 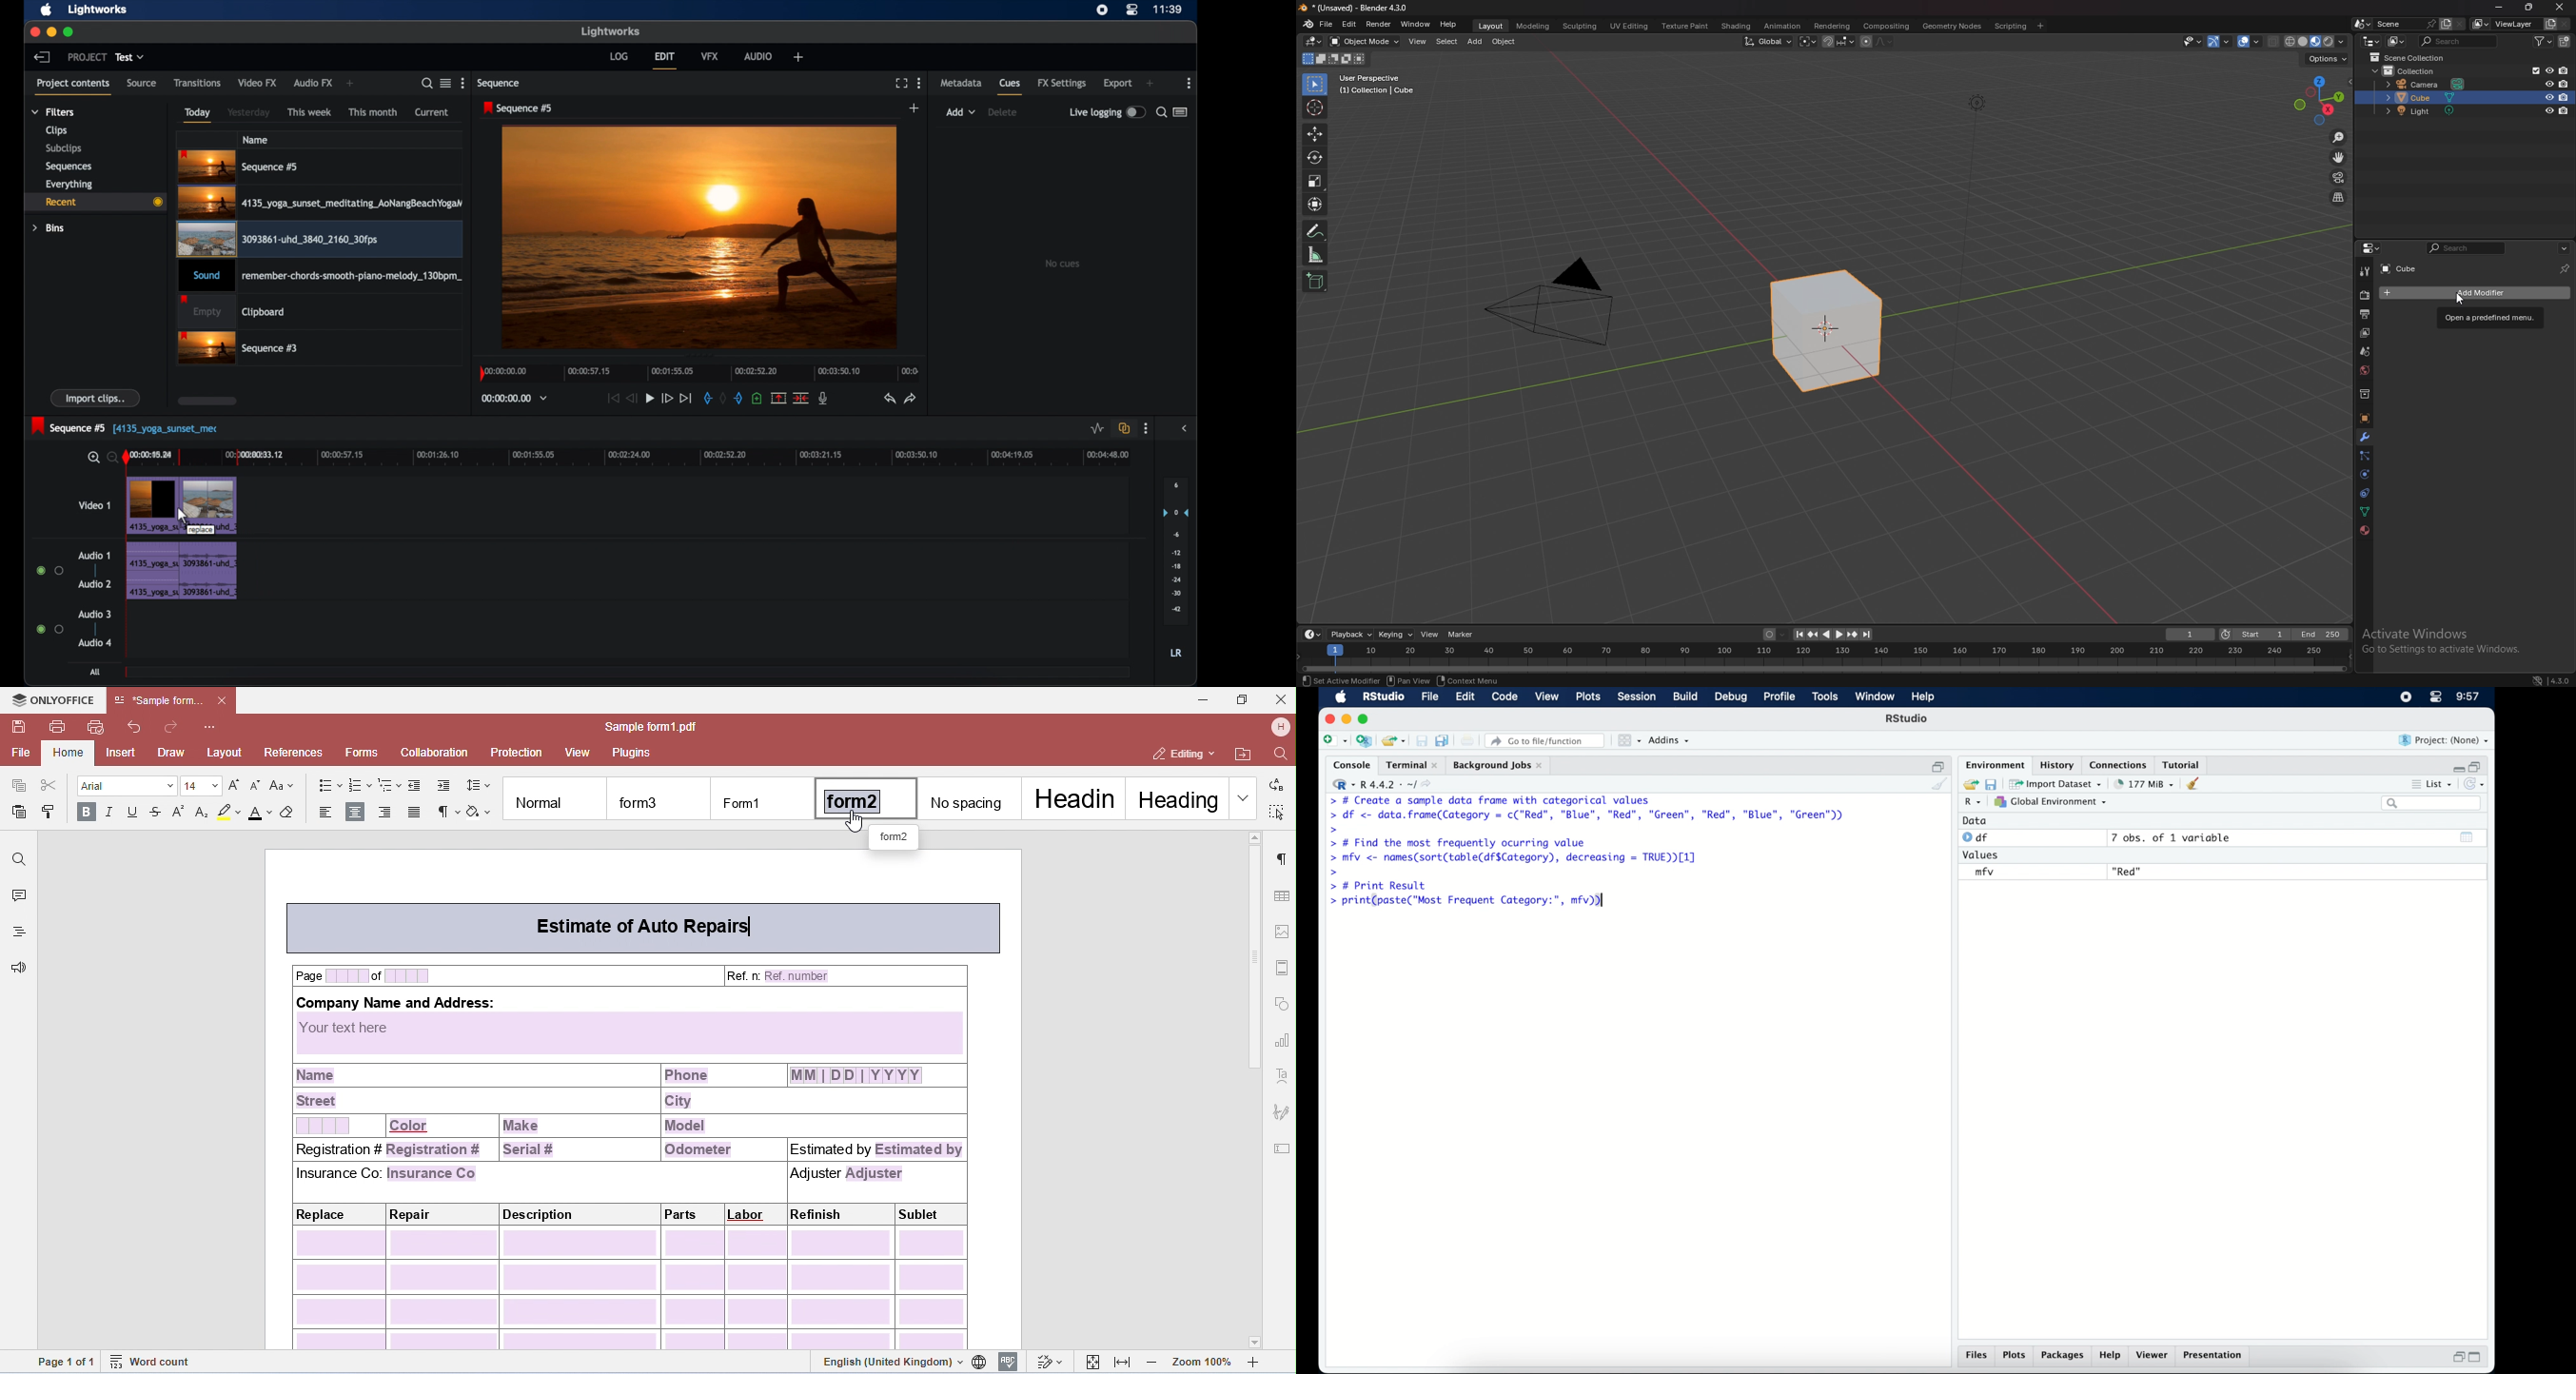 I want to click on build, so click(x=1686, y=697).